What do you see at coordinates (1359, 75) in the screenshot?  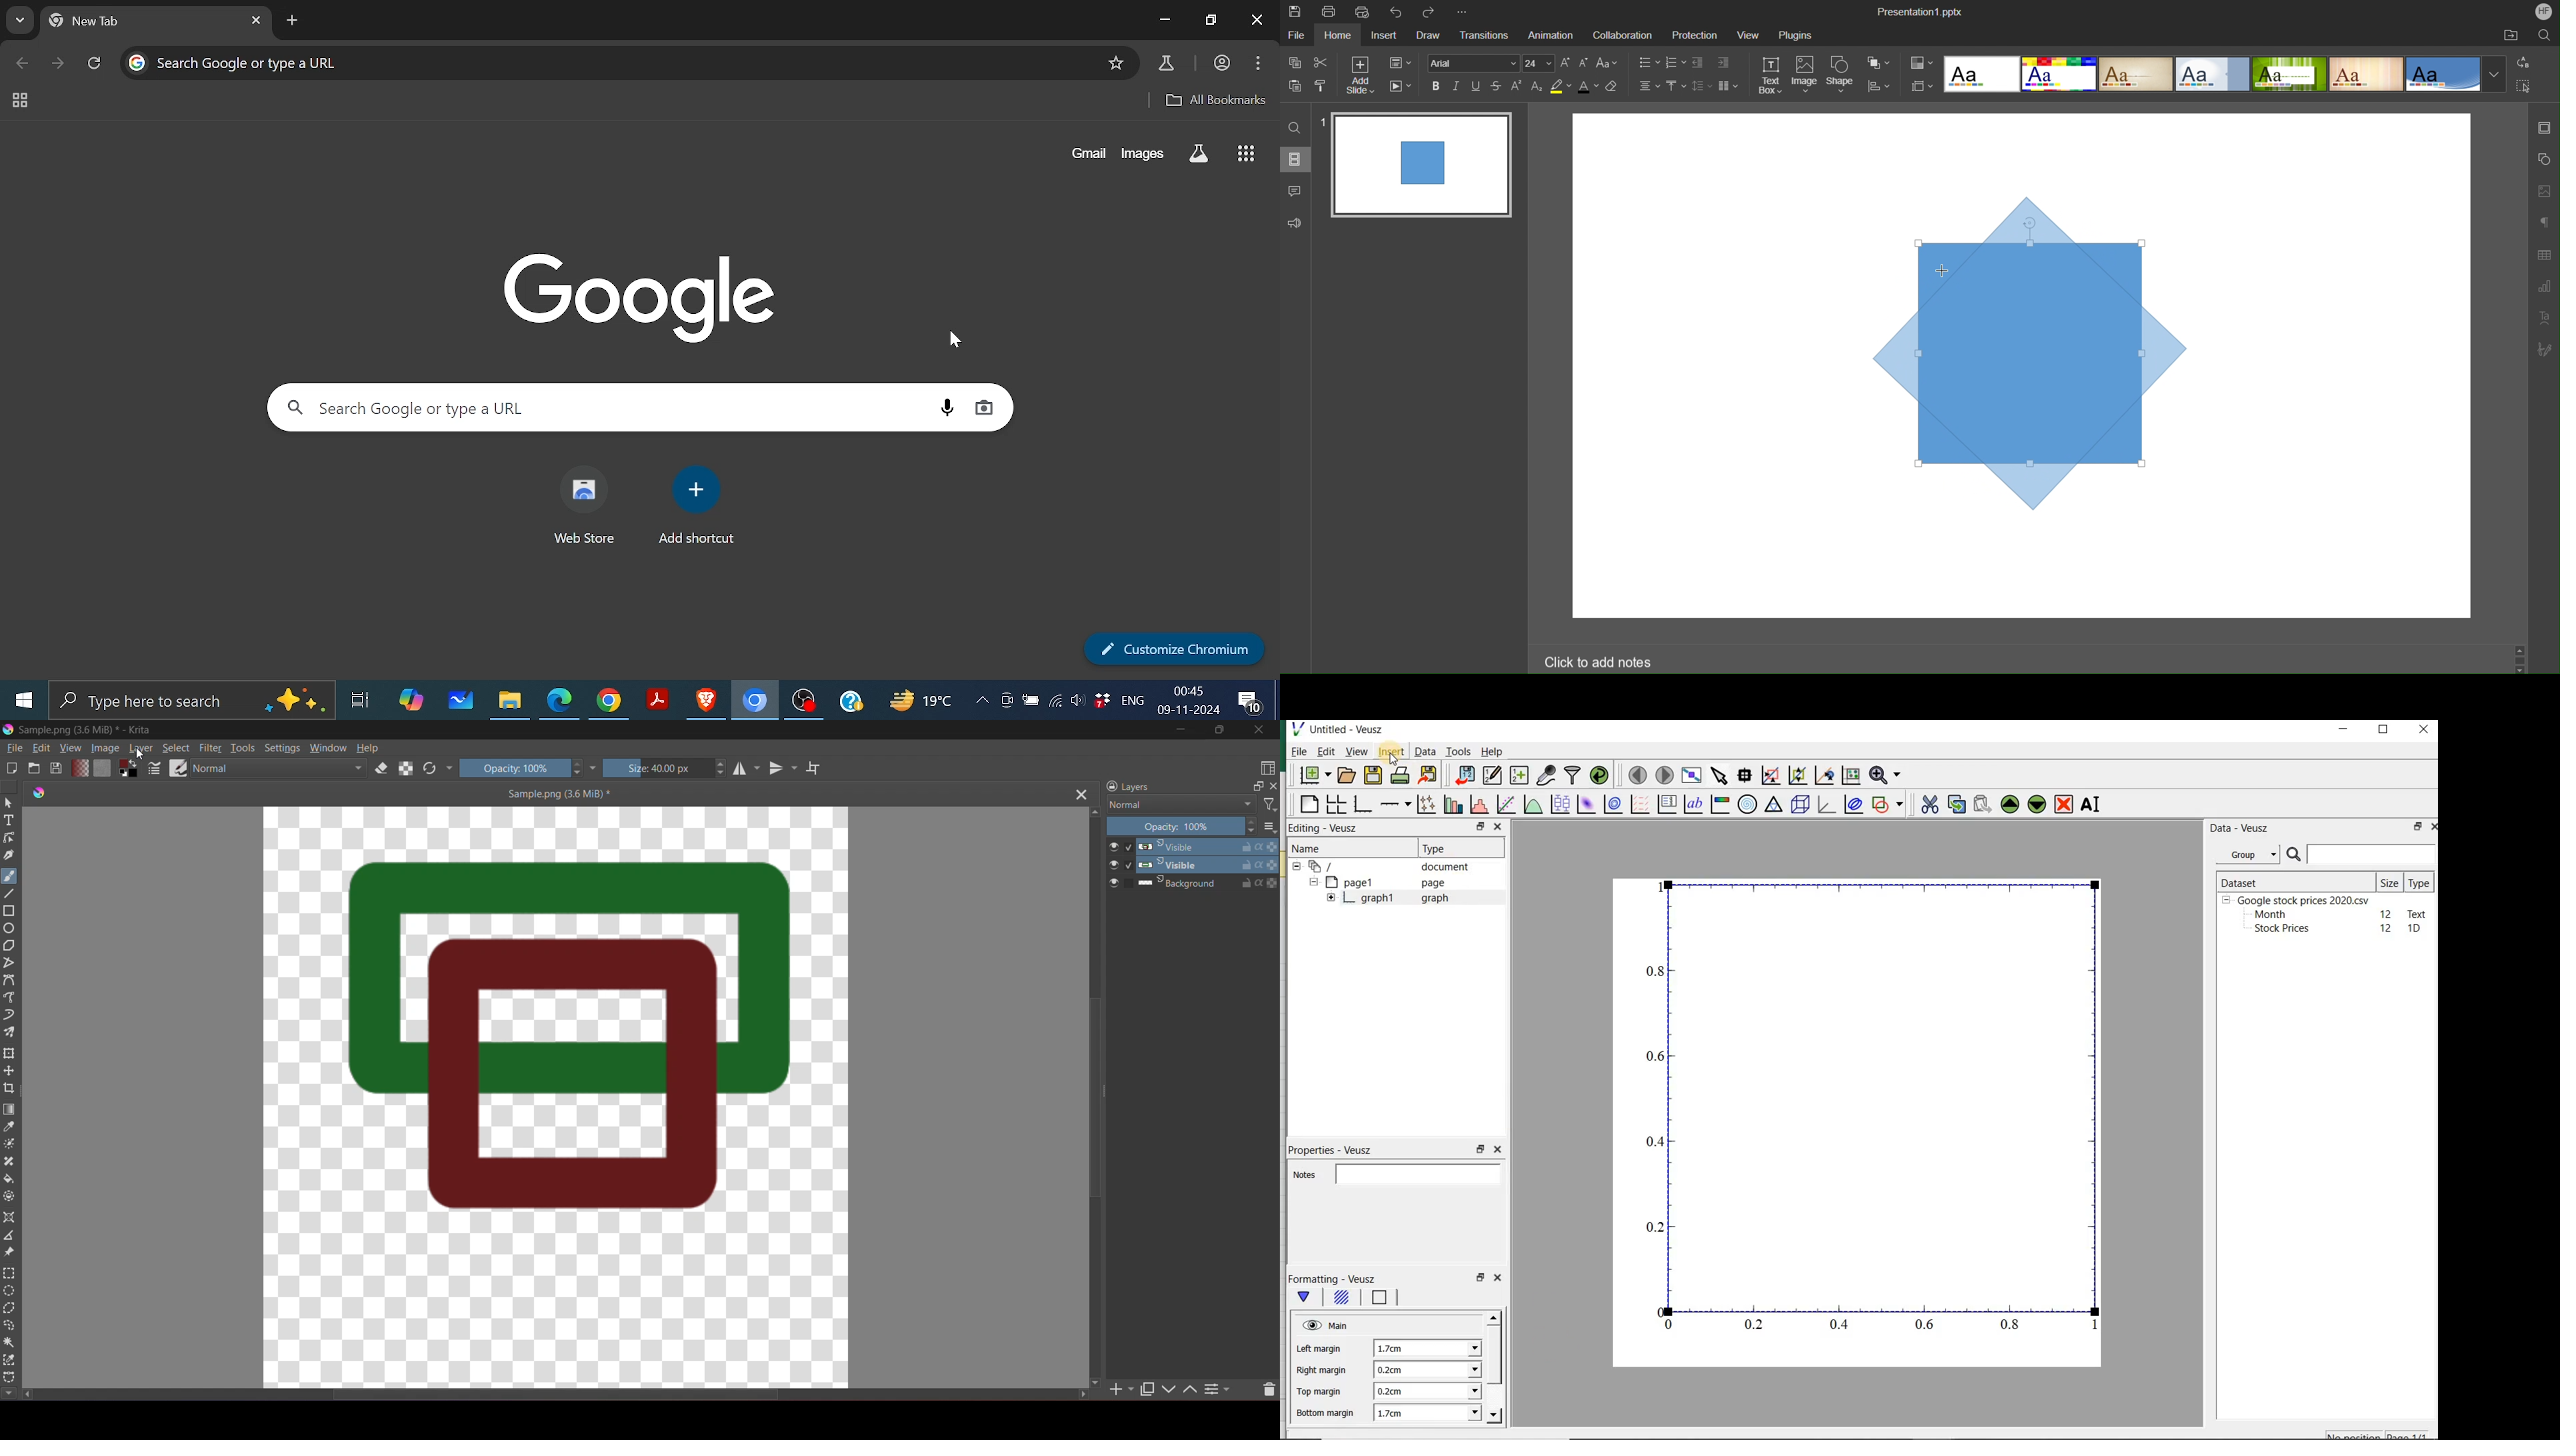 I see `Add Slide` at bounding box center [1359, 75].